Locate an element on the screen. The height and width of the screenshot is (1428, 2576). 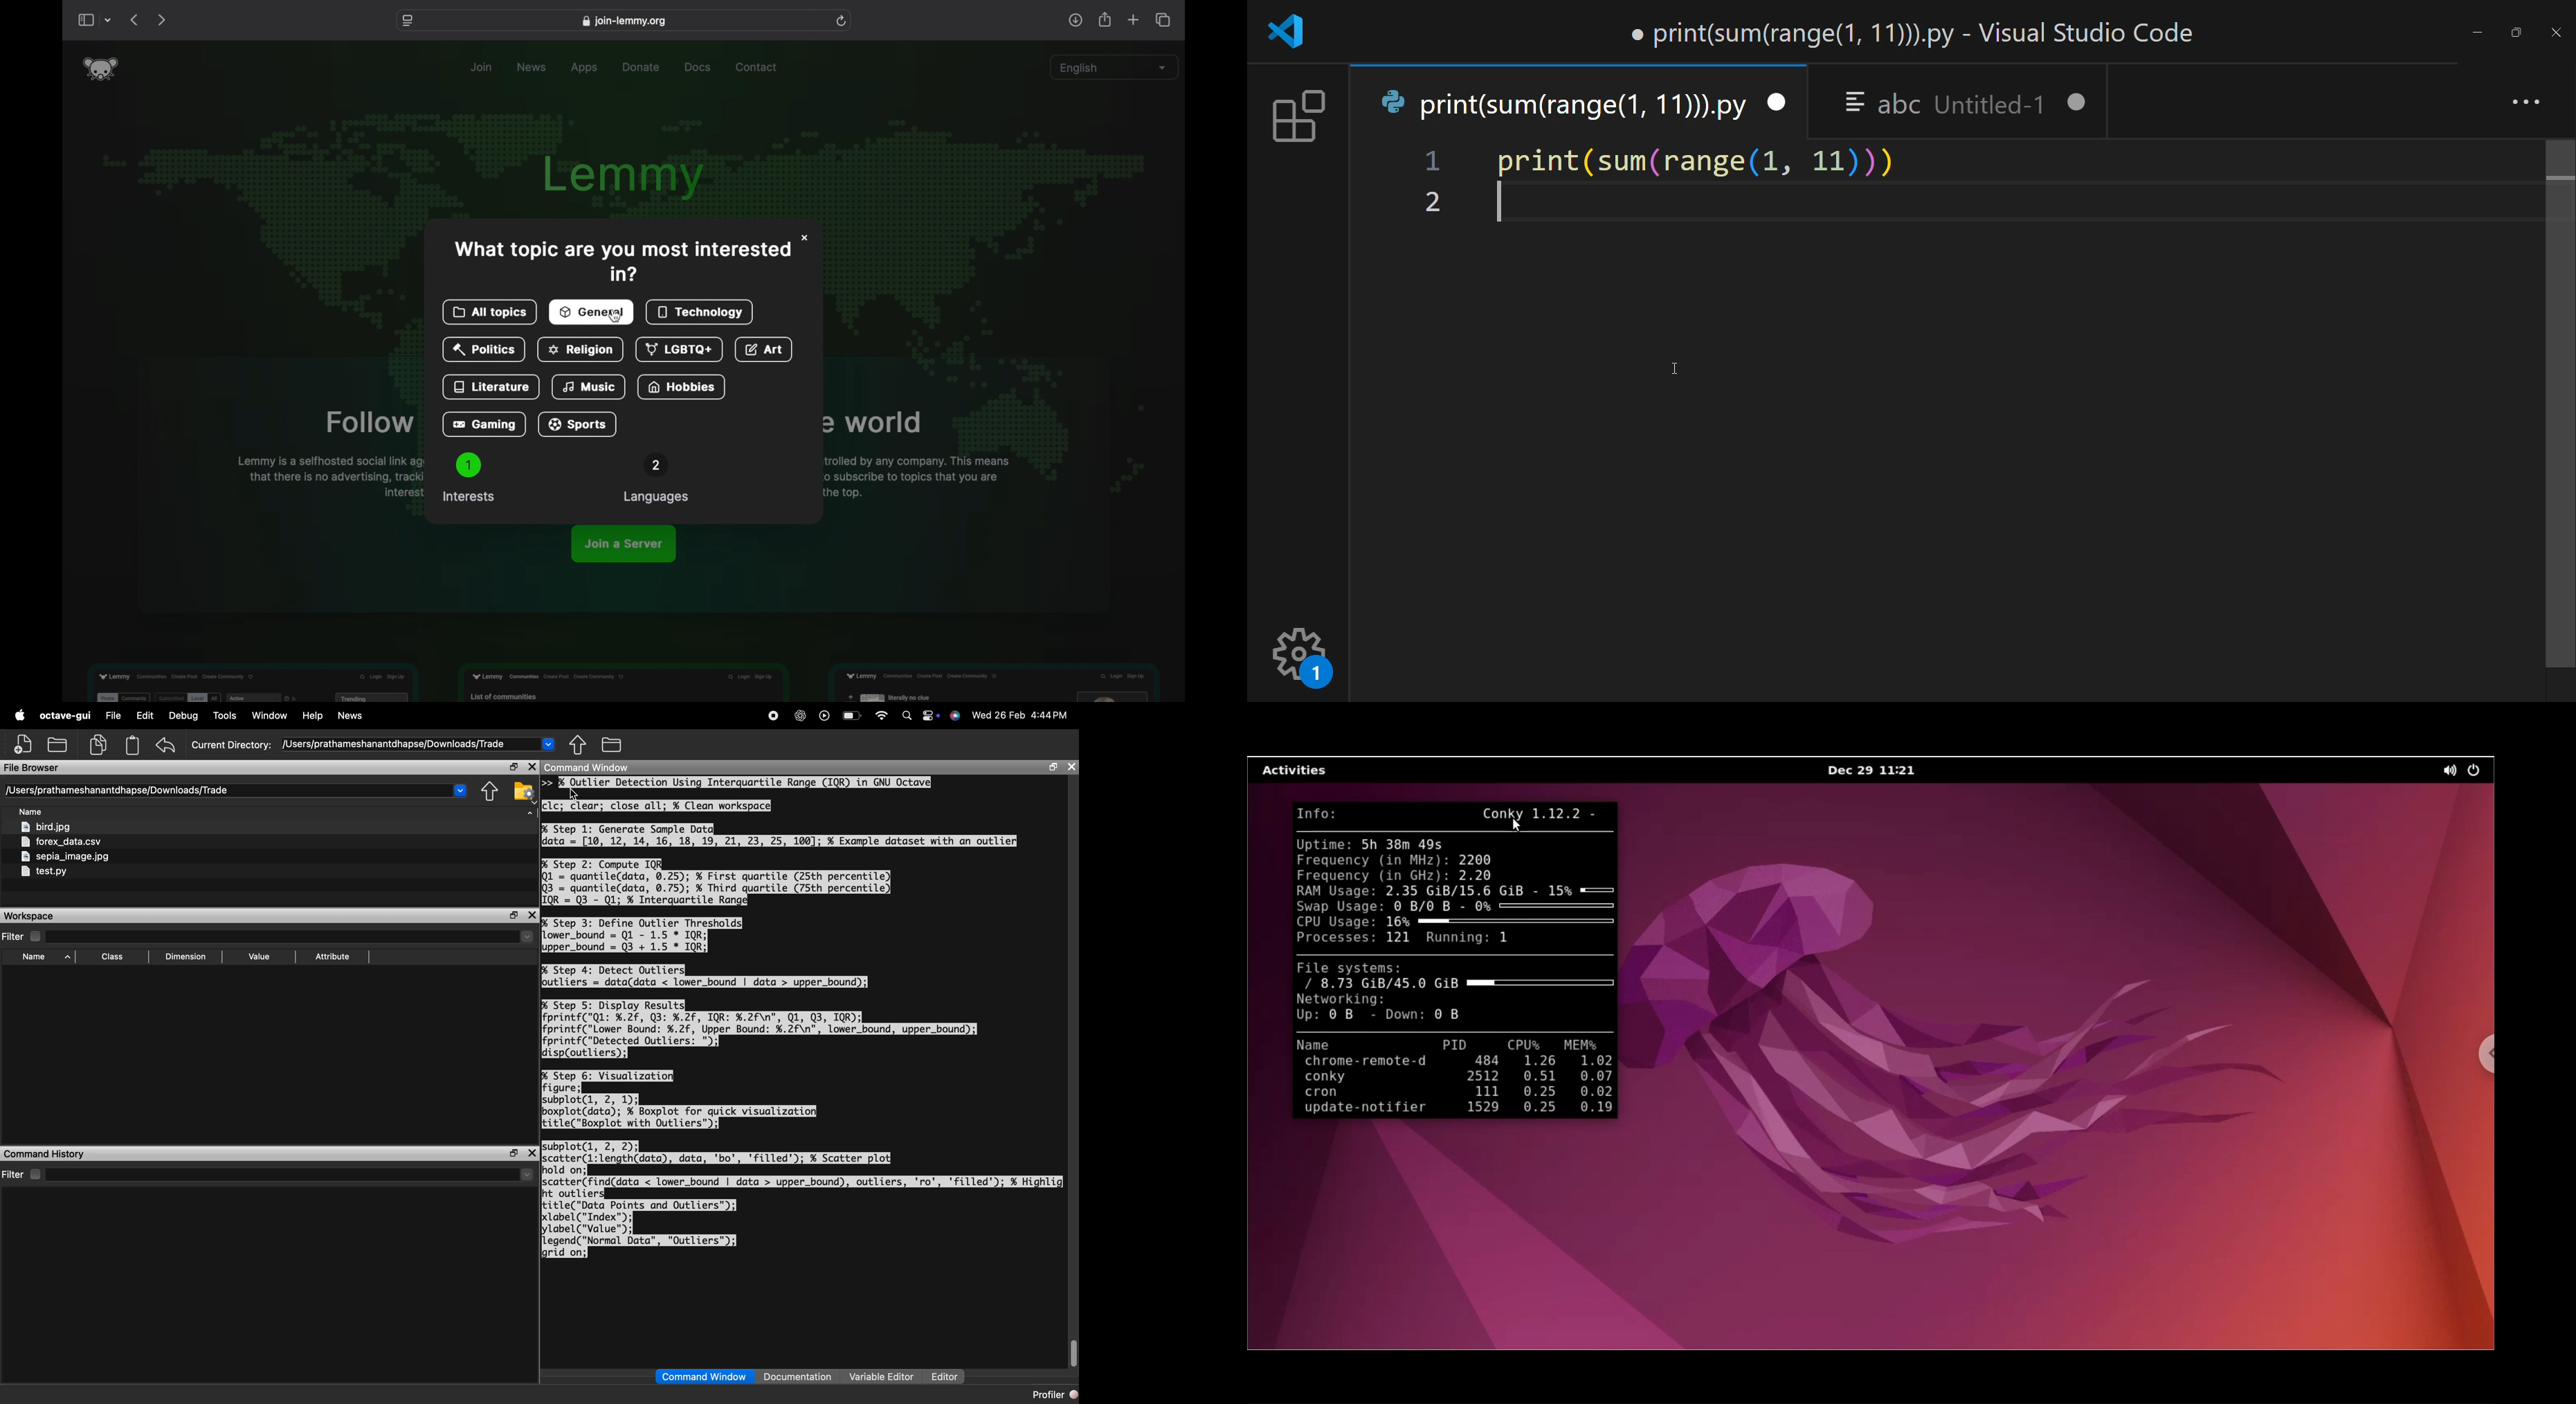
octave-gui is located at coordinates (65, 716).